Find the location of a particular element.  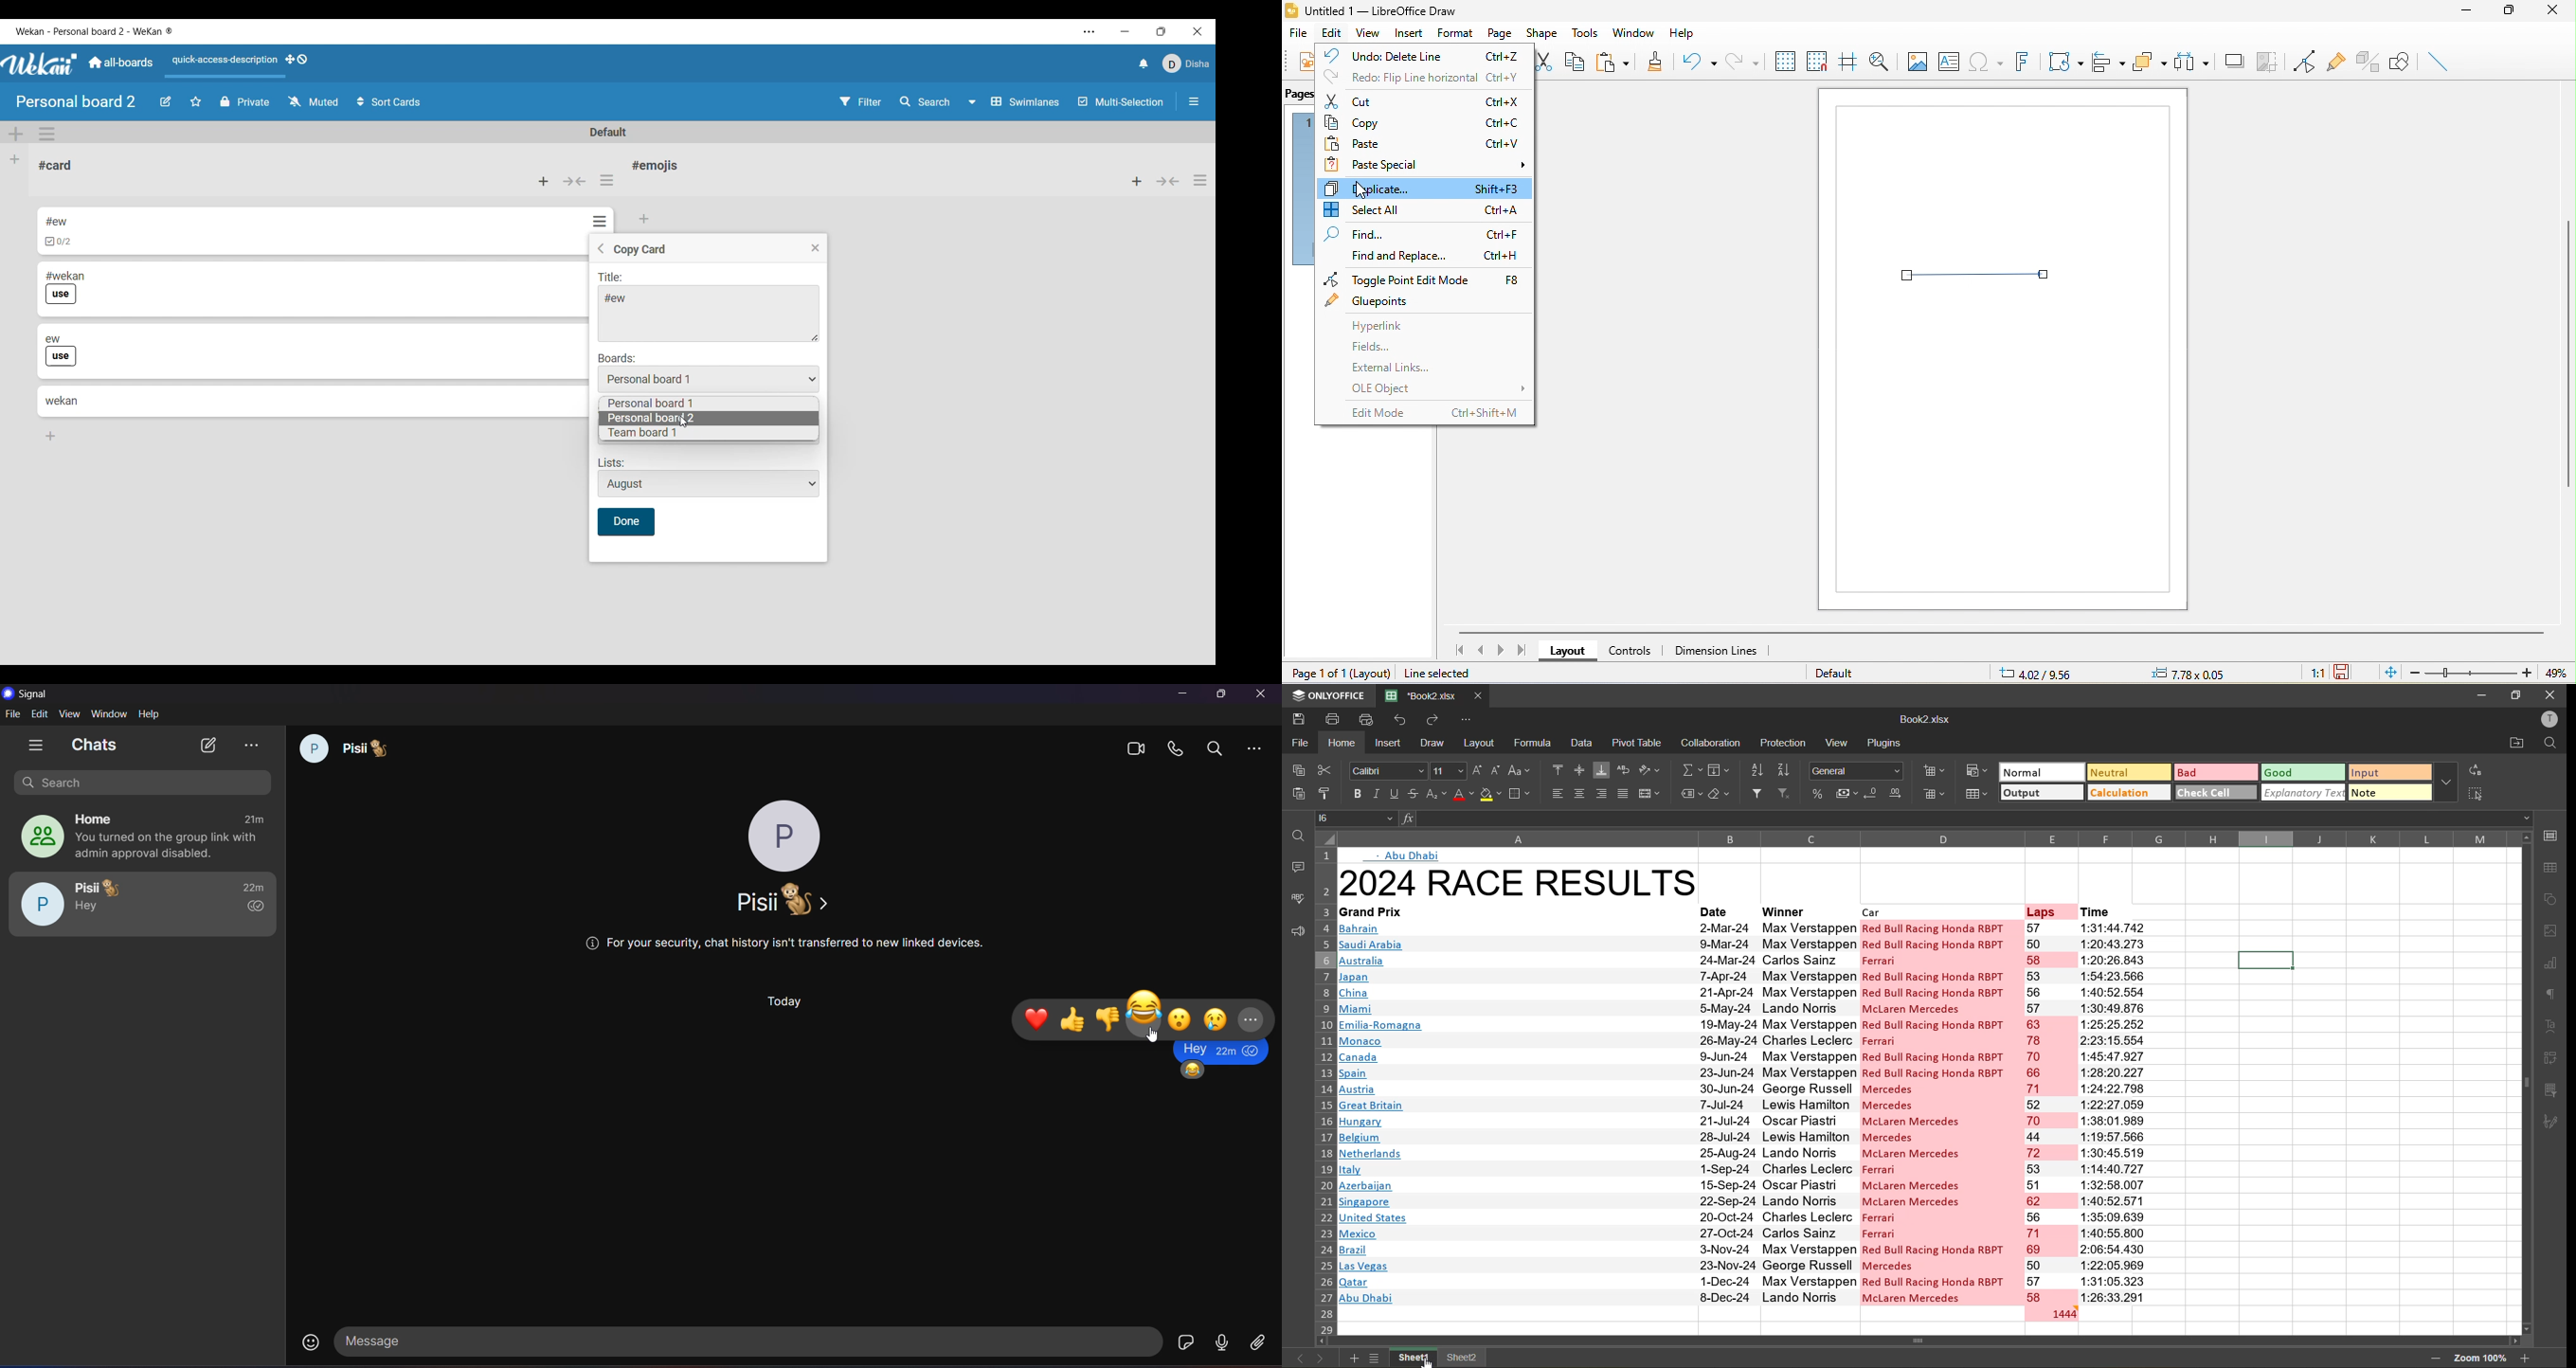

laps is located at coordinates (2049, 910).